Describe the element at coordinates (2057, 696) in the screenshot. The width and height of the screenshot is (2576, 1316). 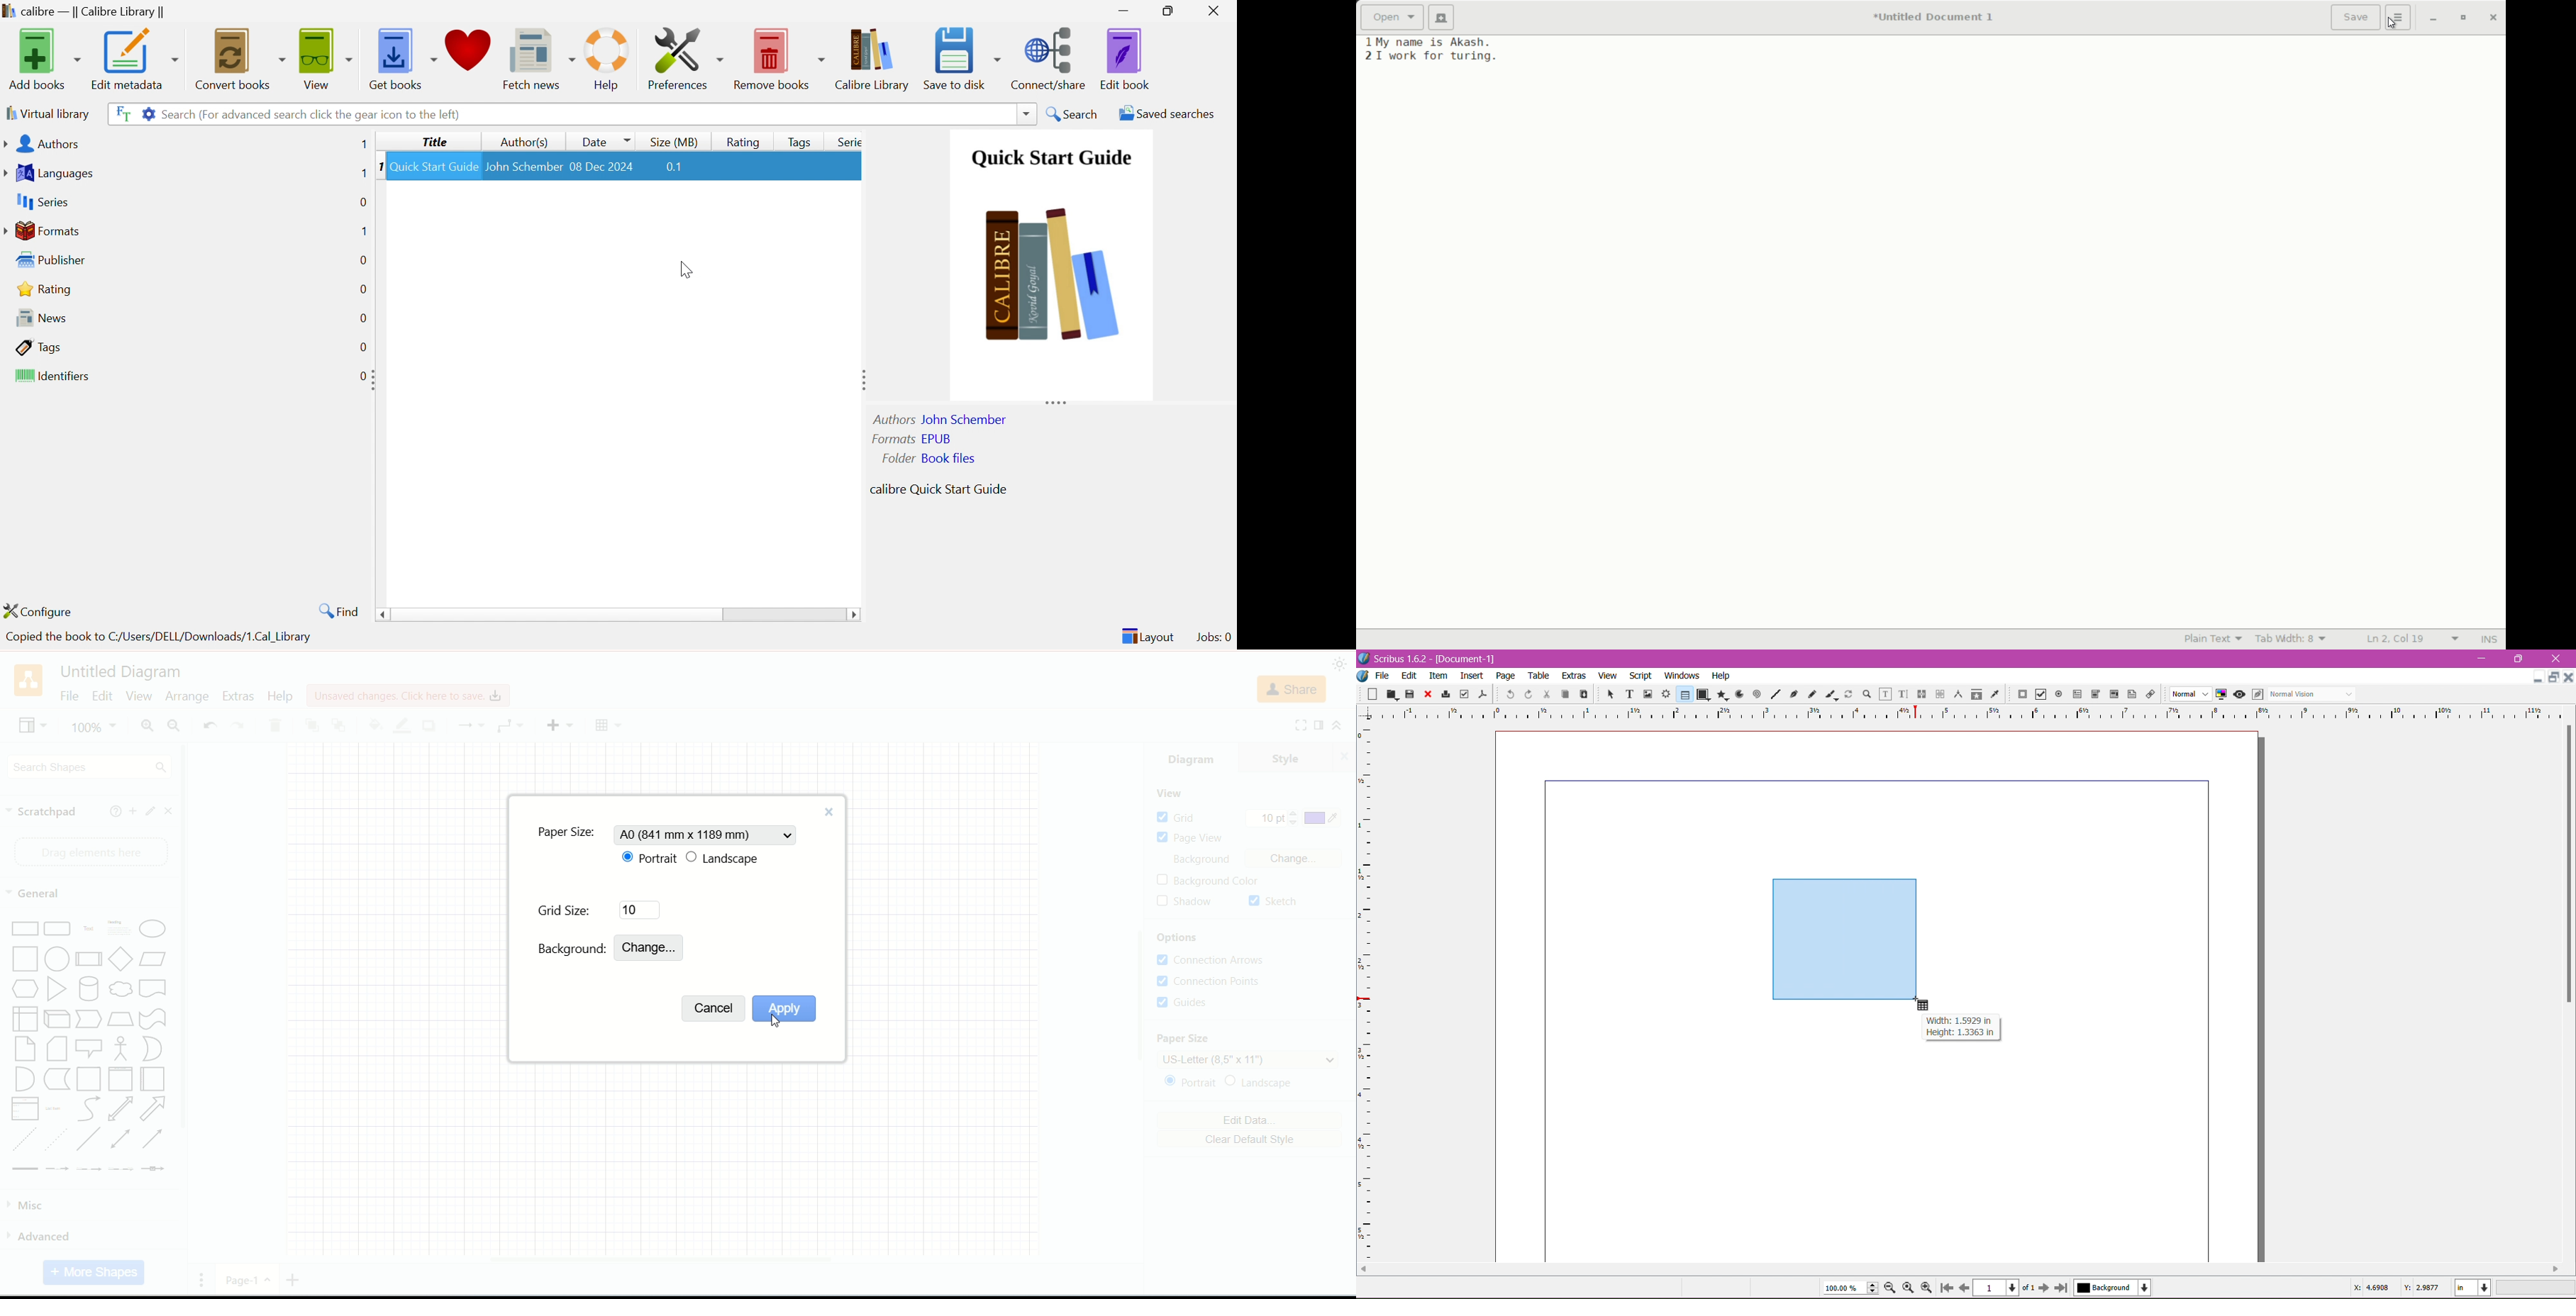
I see `PDF Radio Button` at that location.